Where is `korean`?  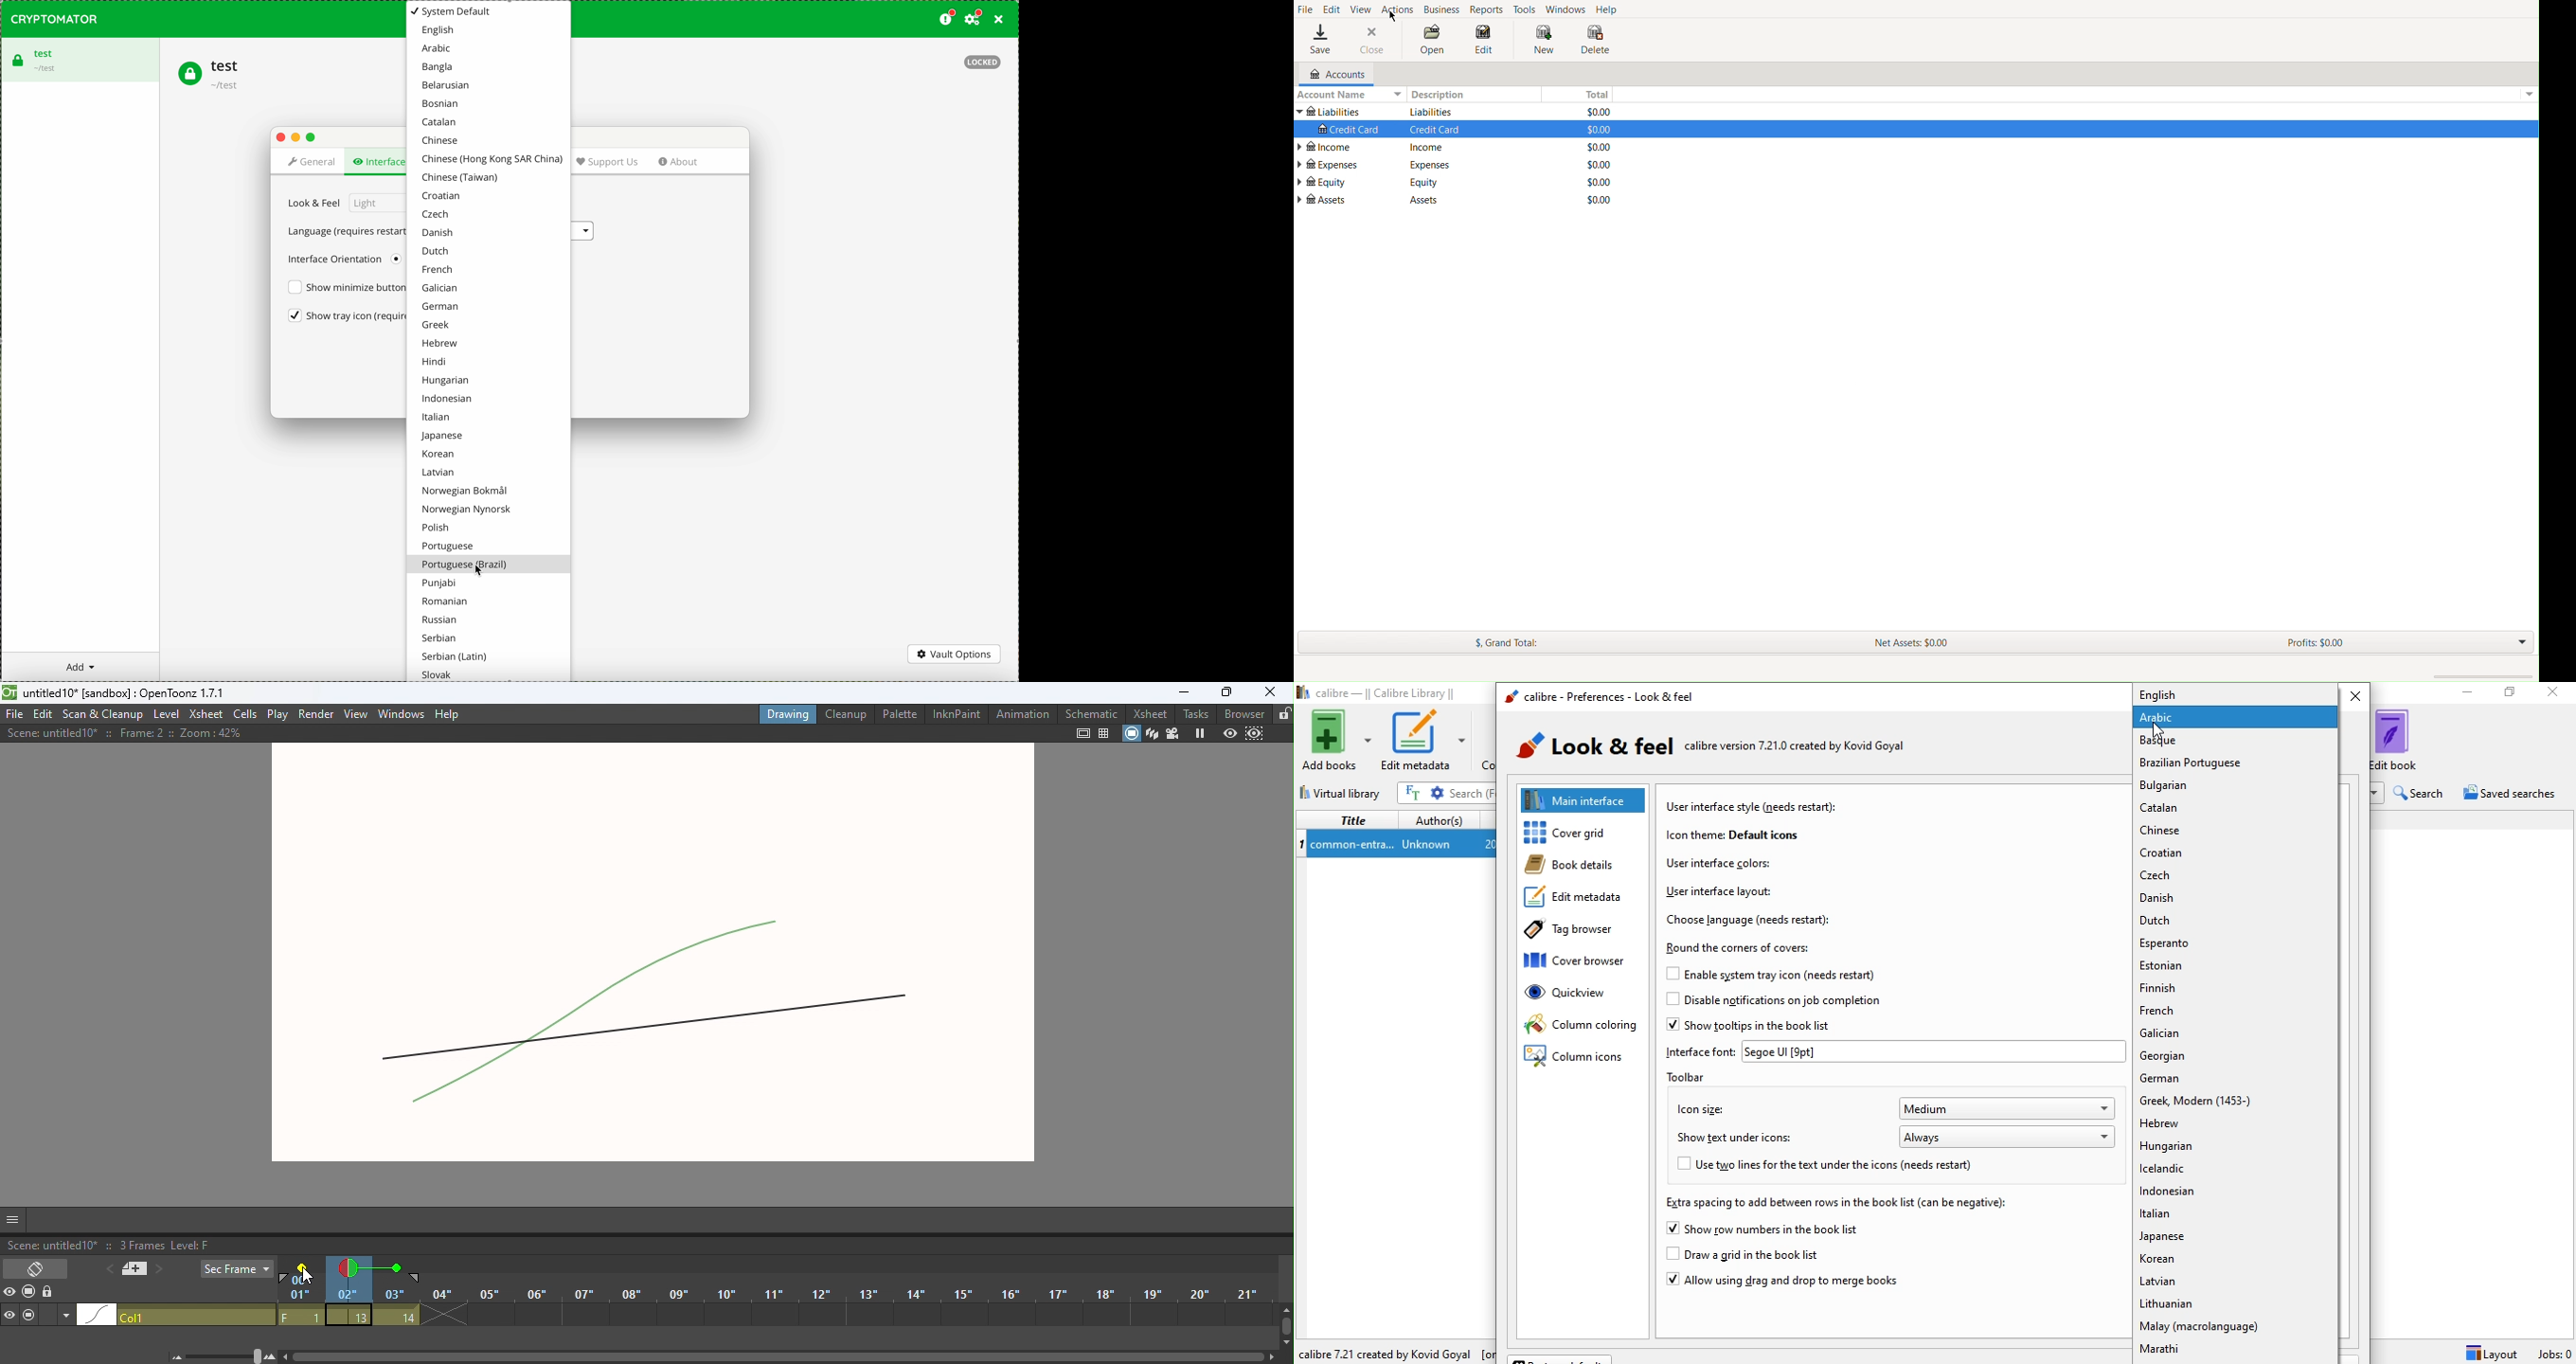 korean is located at coordinates (2233, 1262).